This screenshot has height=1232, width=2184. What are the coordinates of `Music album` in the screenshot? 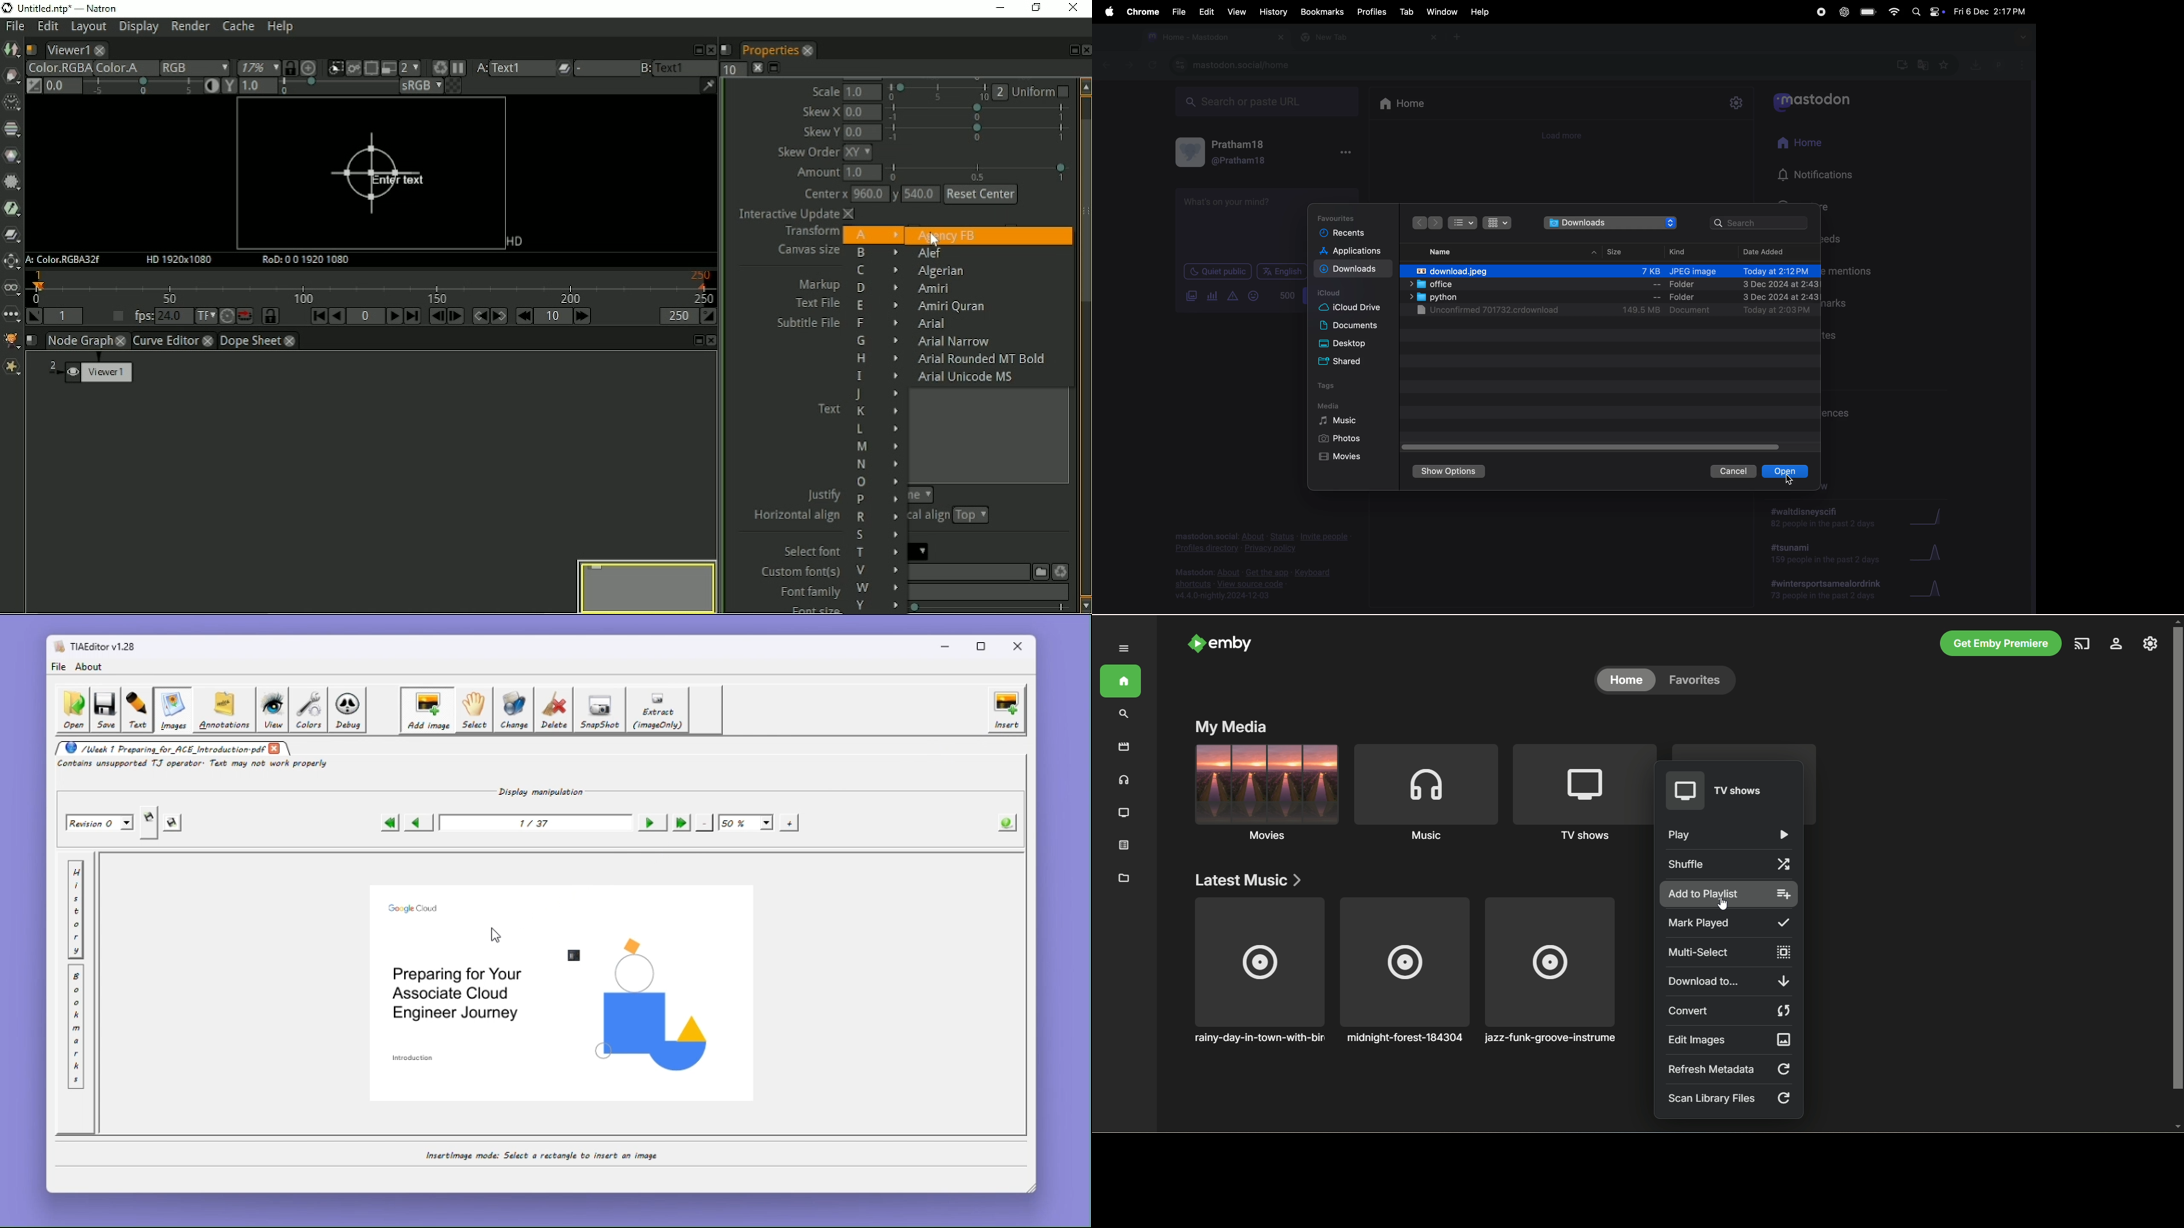 It's located at (1405, 971).